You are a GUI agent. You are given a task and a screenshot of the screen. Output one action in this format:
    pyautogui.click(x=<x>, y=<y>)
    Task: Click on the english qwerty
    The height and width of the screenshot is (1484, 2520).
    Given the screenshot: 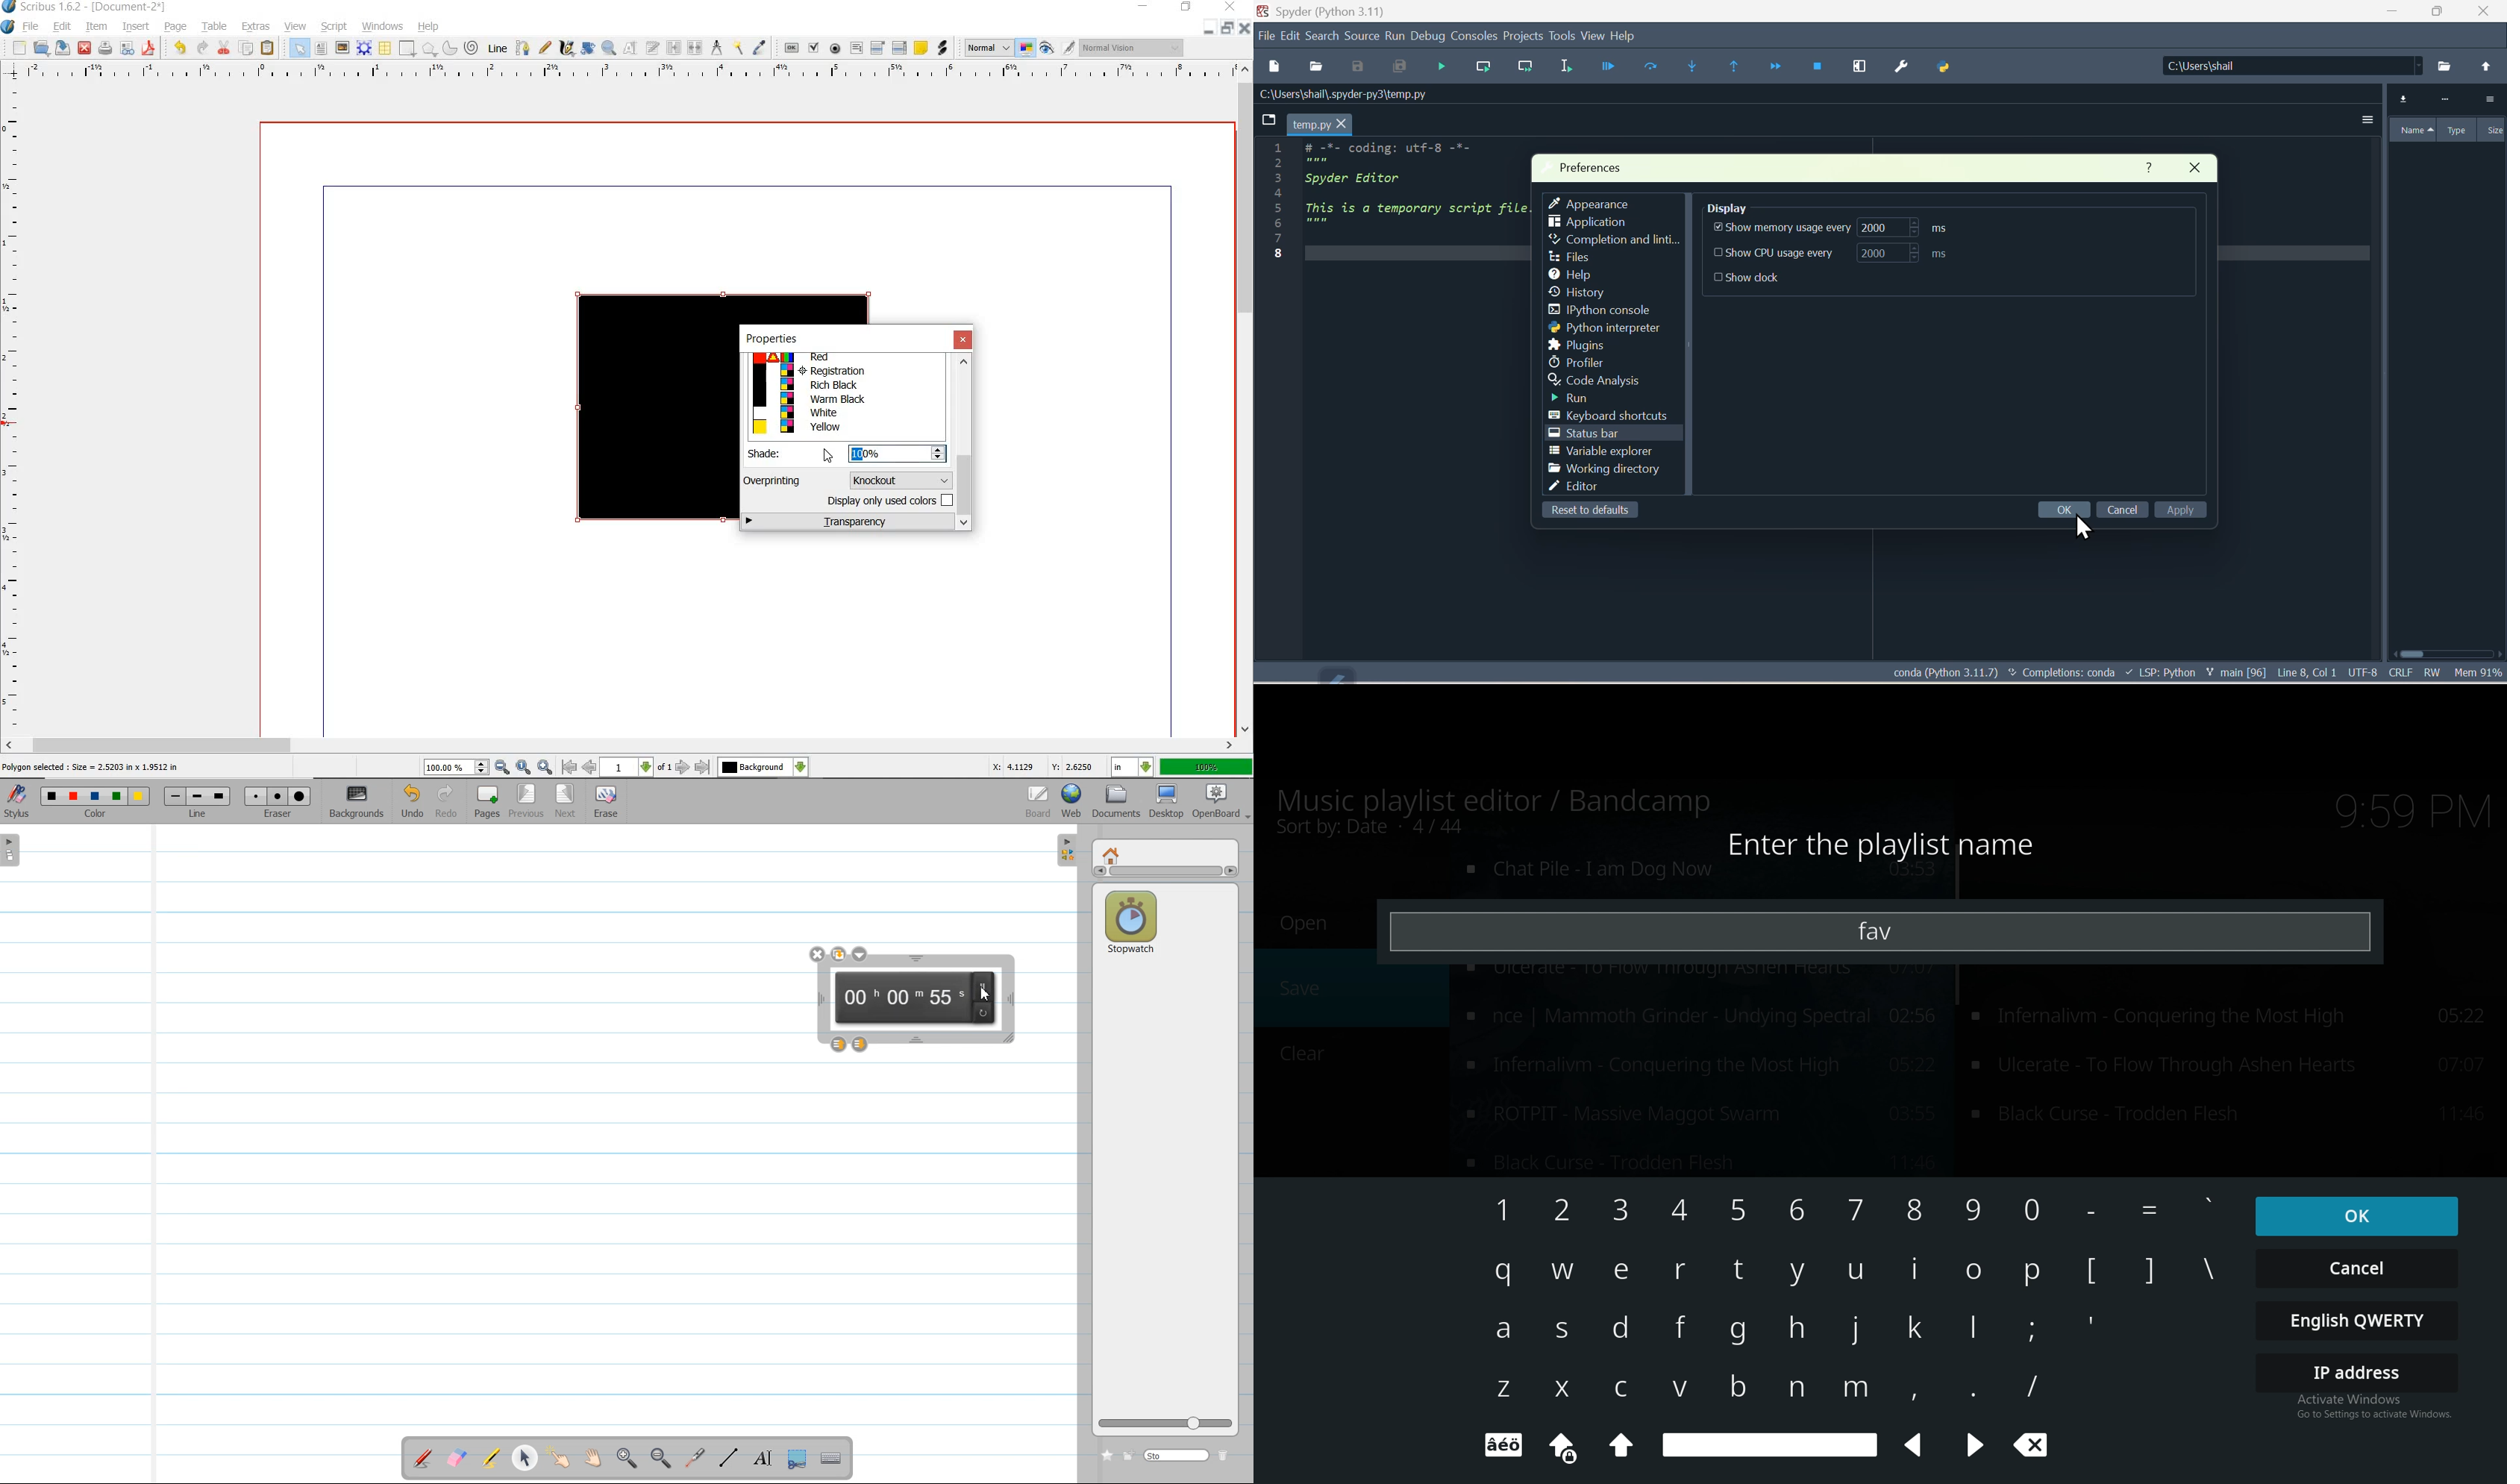 What is the action you would take?
    pyautogui.click(x=2359, y=1321)
    